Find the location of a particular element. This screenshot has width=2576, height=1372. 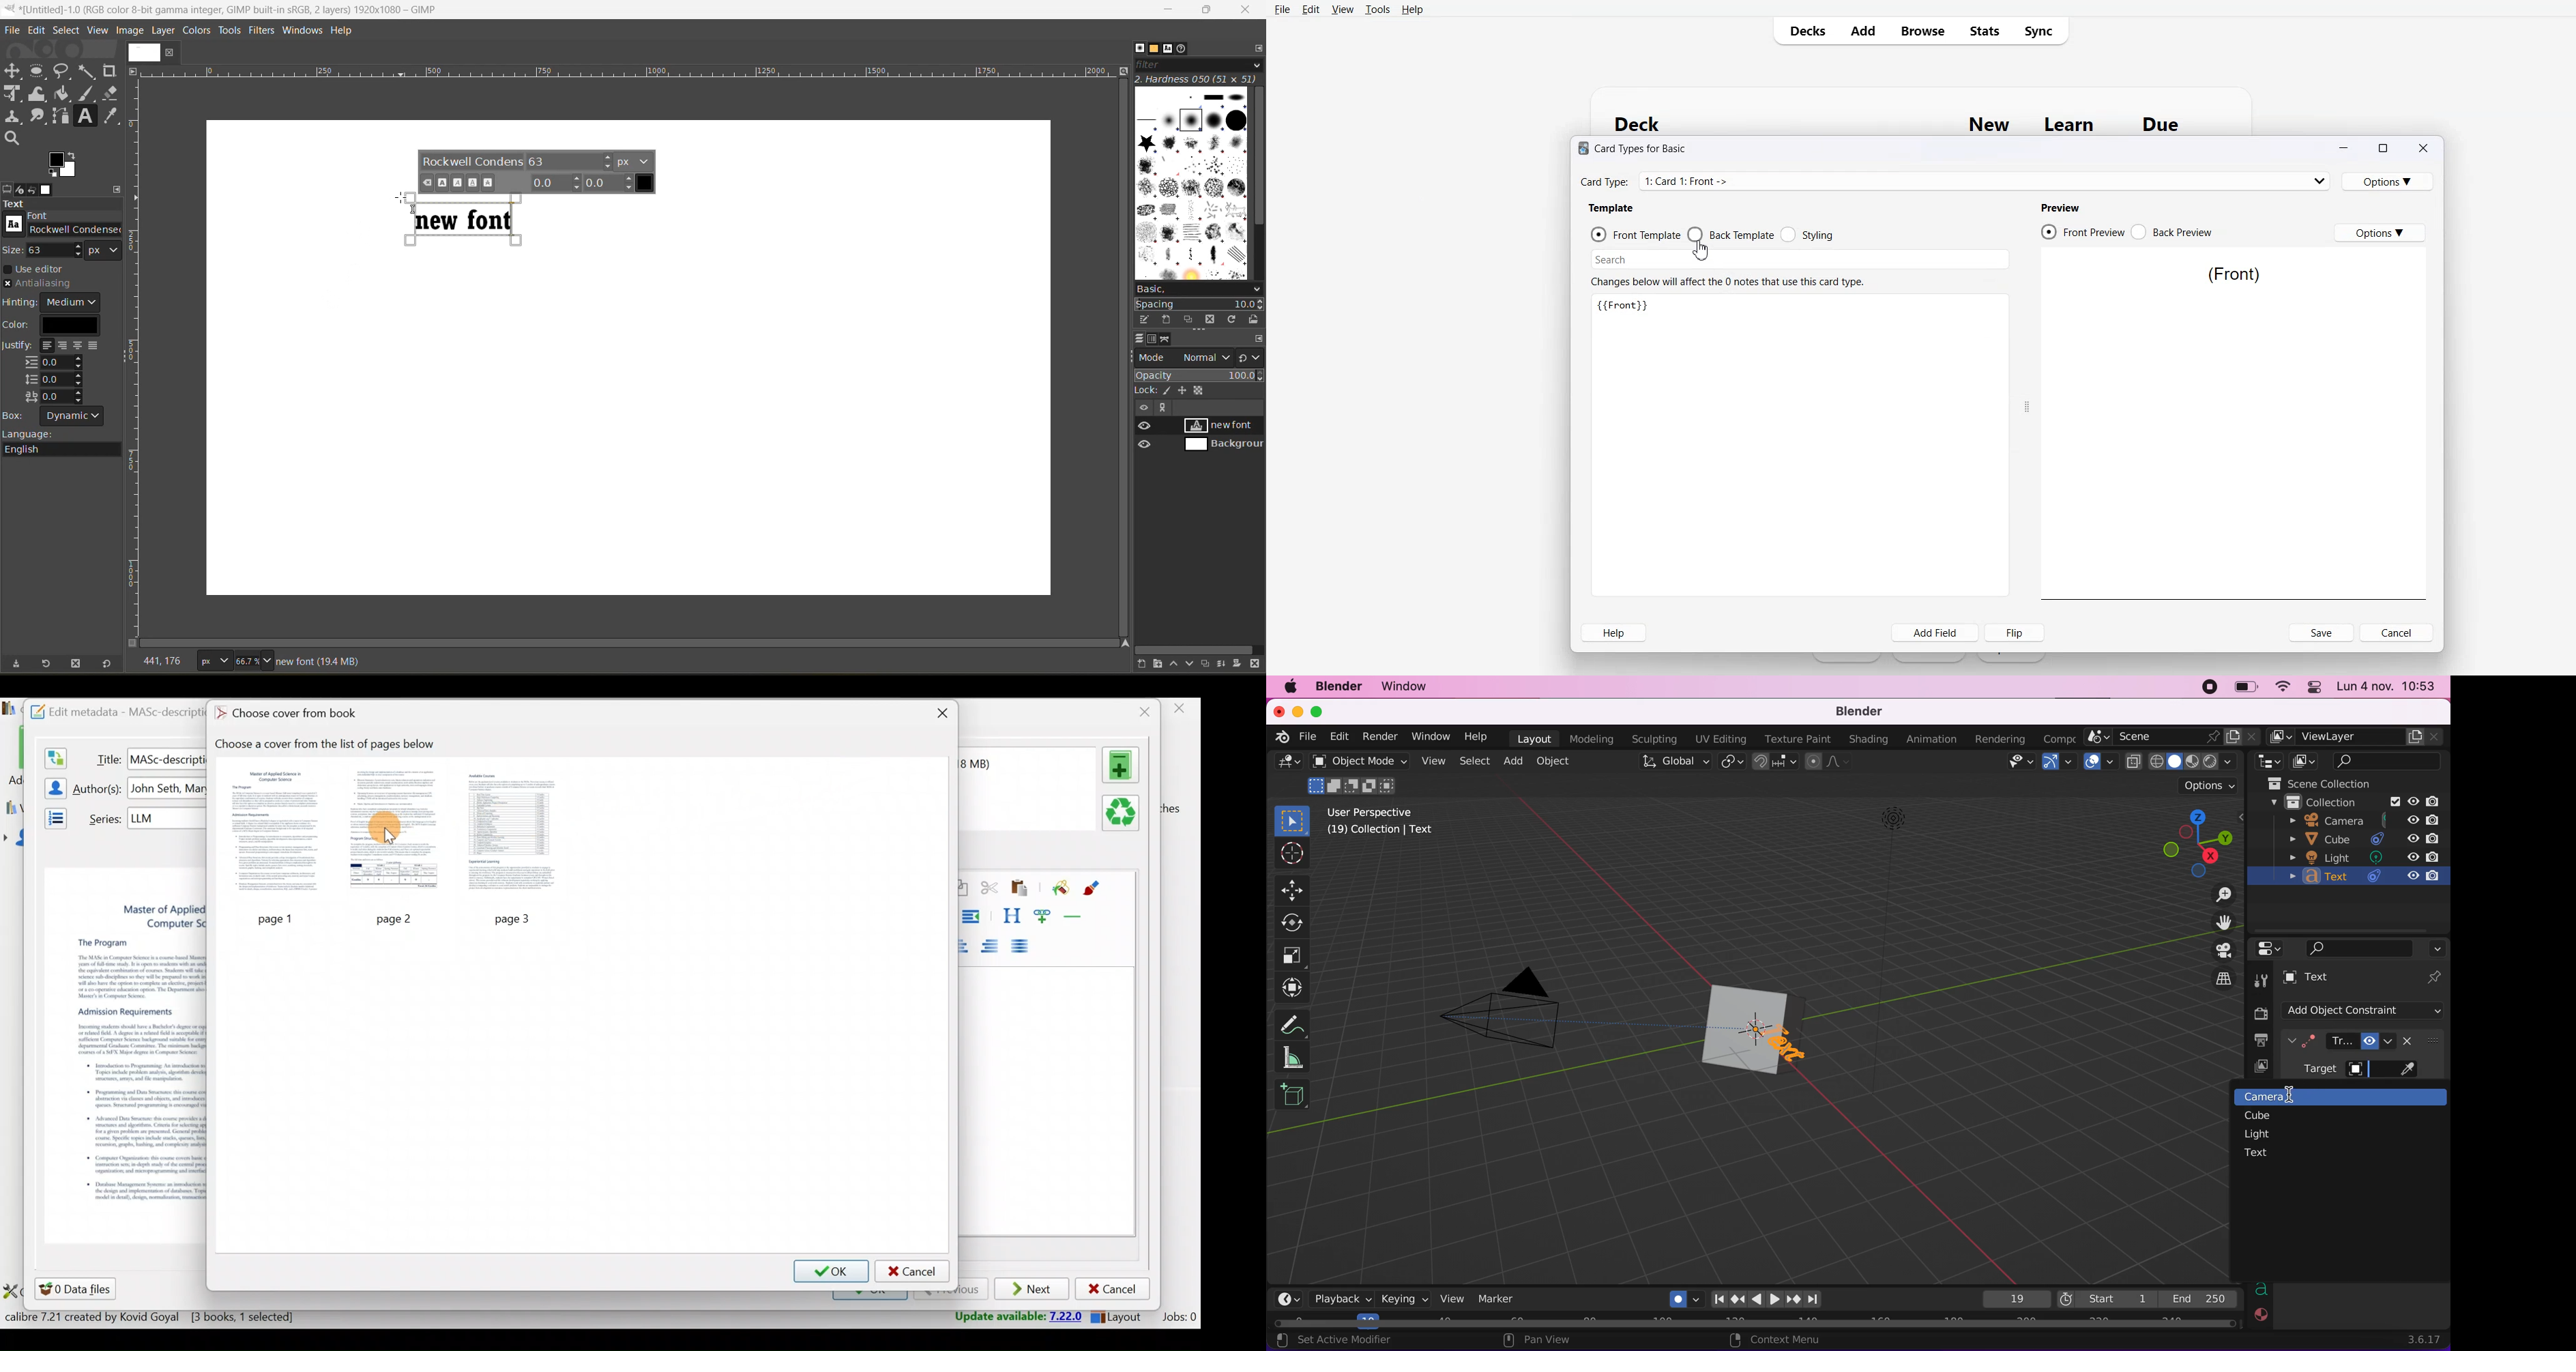

new font is located at coordinates (1226, 427).